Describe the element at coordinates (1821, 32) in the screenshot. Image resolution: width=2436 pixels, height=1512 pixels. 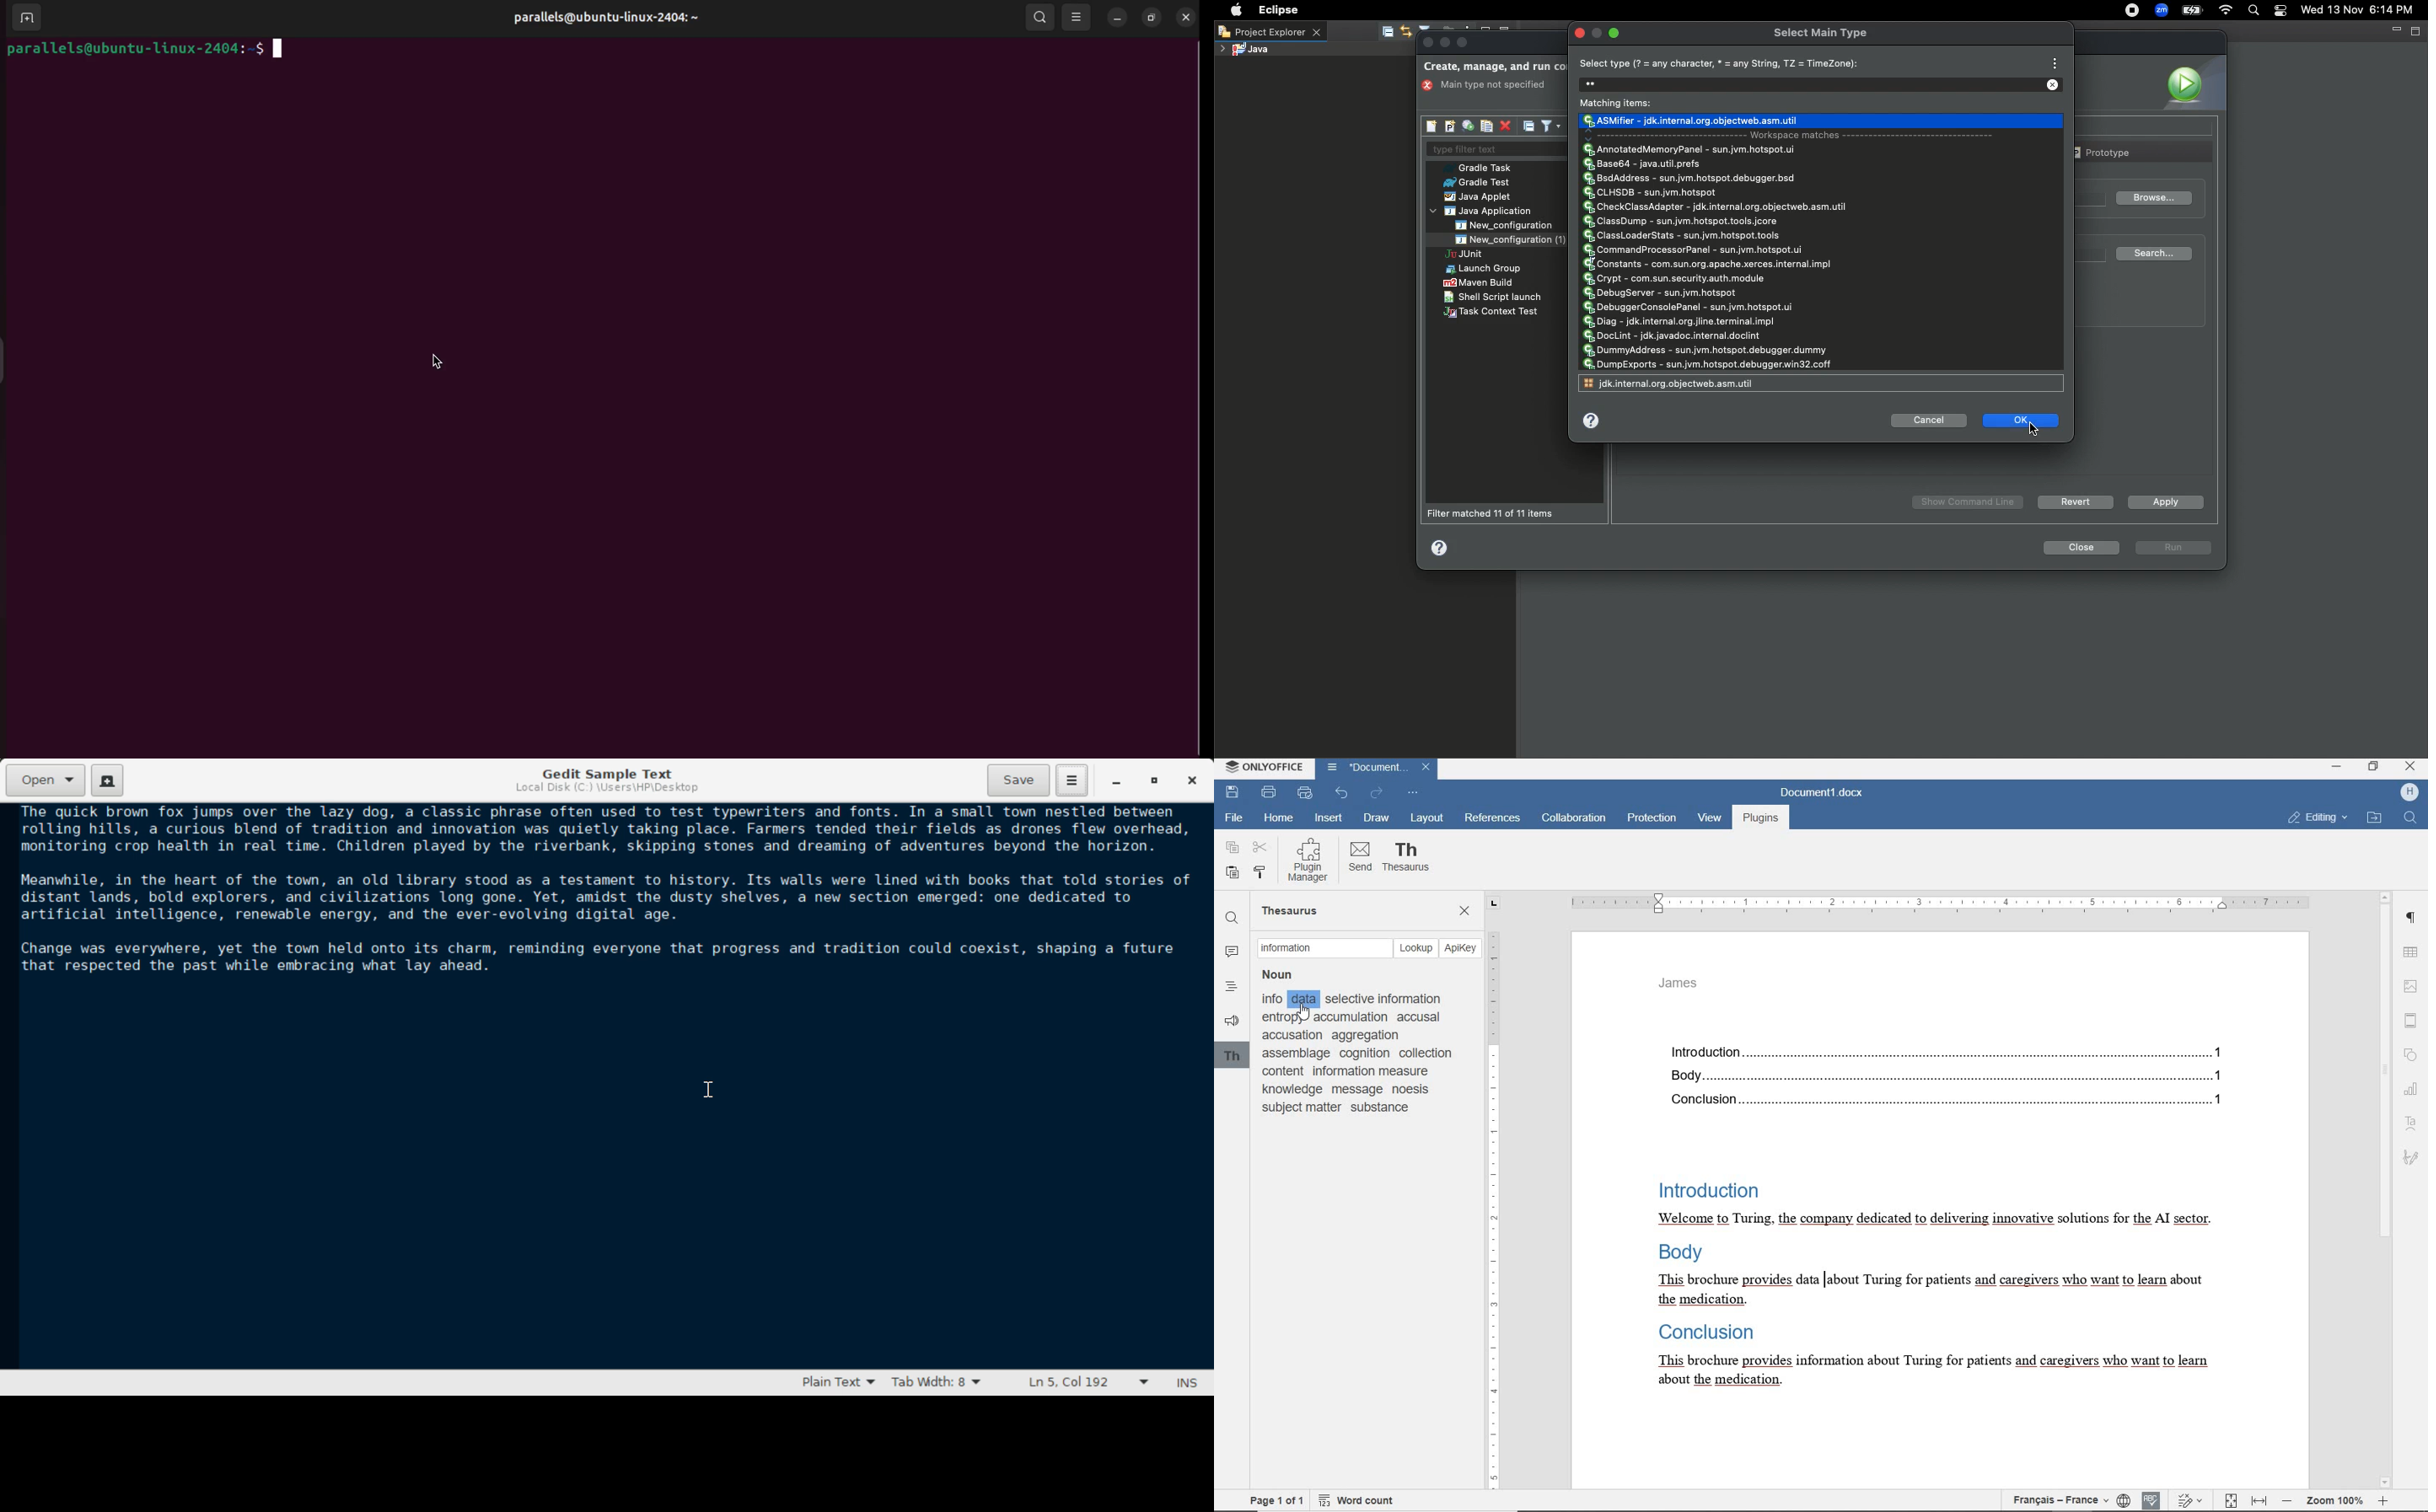
I see `Select main type` at that location.